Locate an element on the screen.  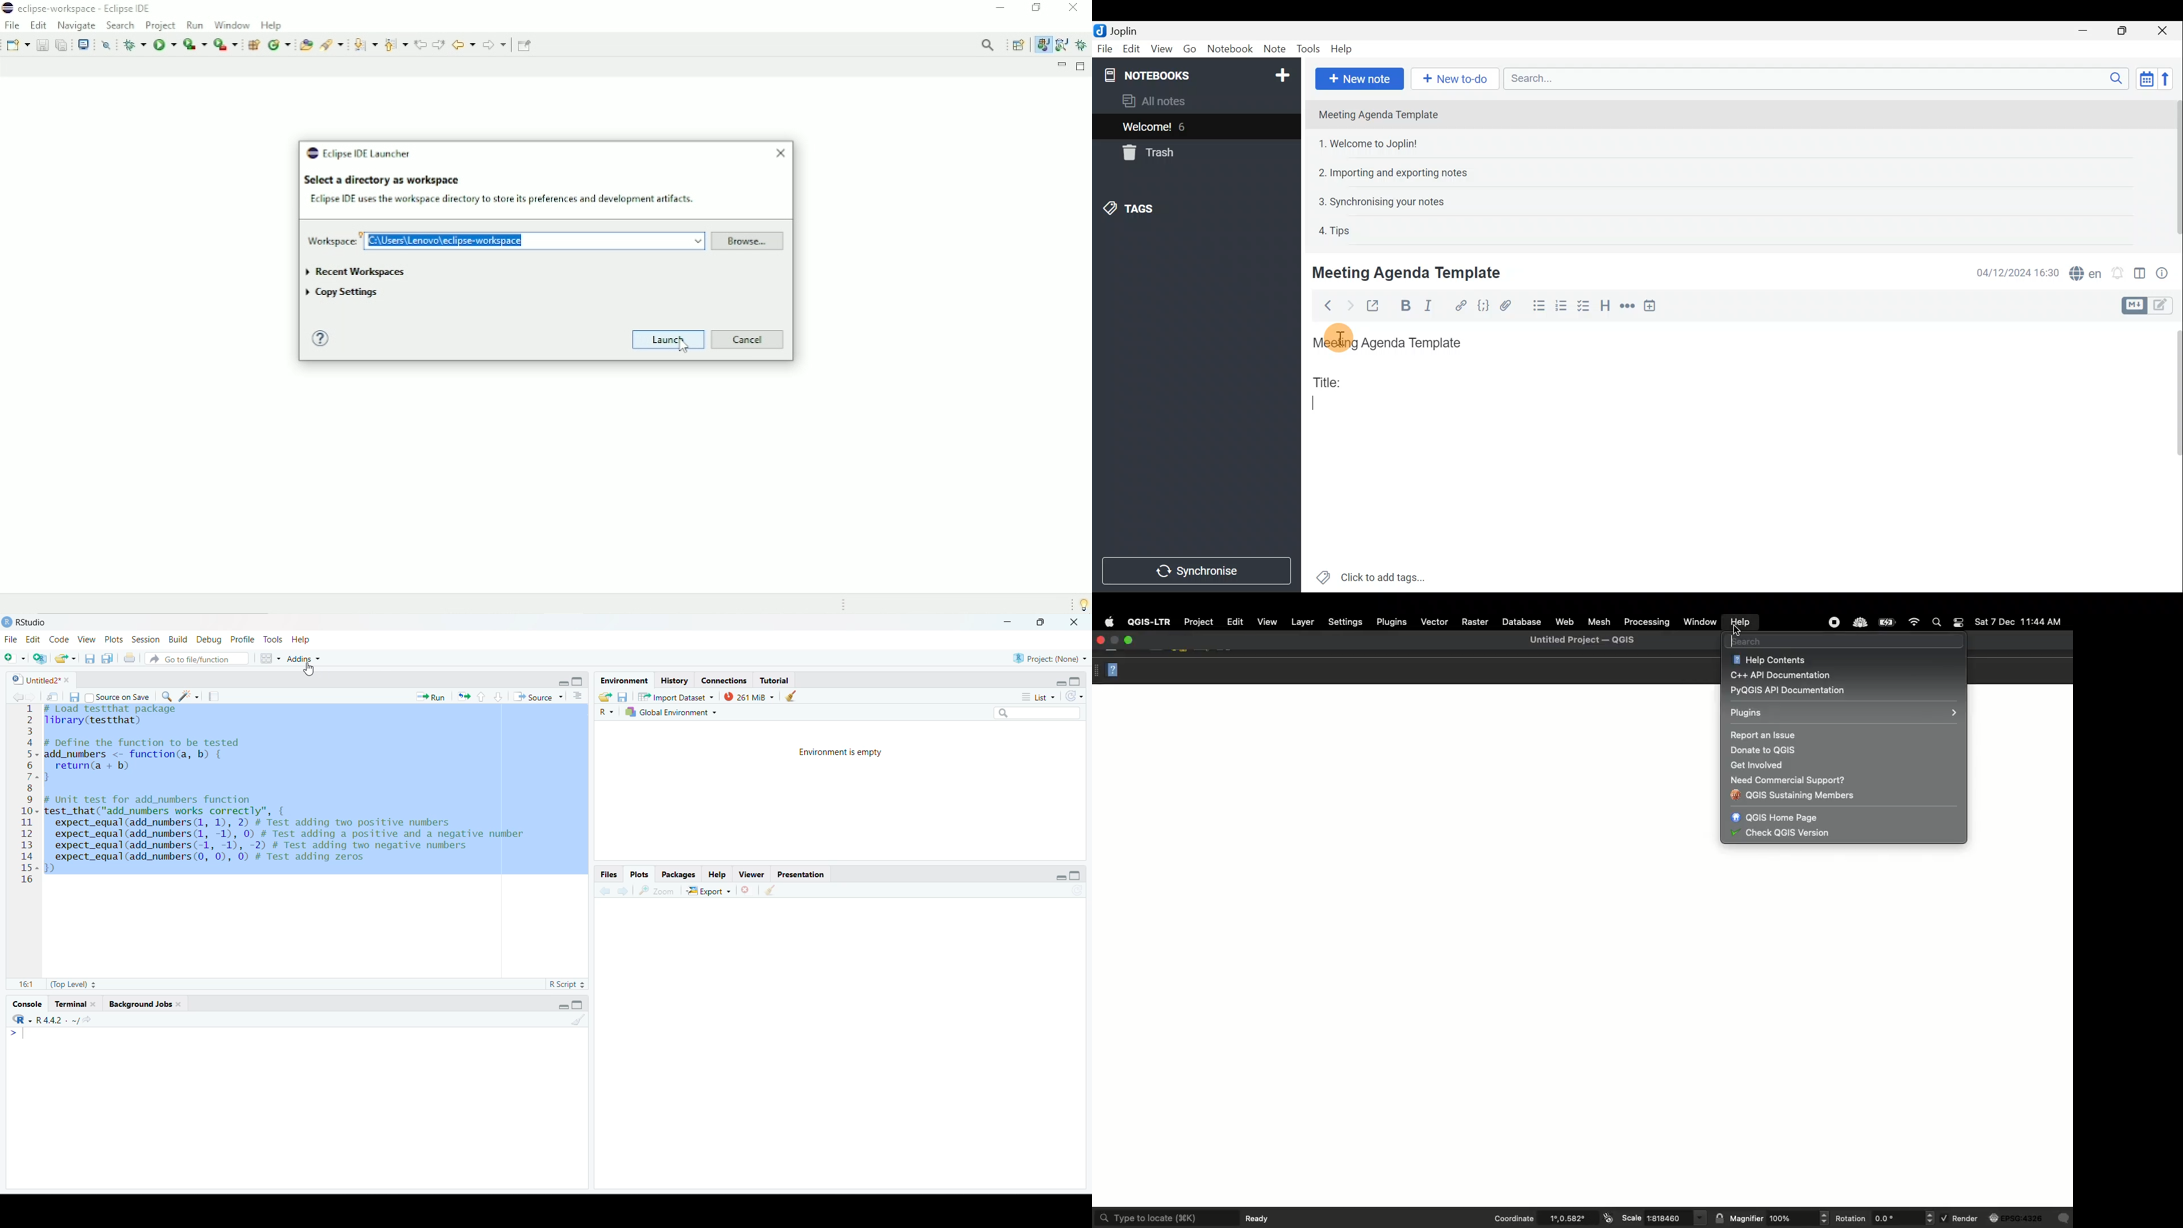
16:1 is located at coordinates (25, 984).